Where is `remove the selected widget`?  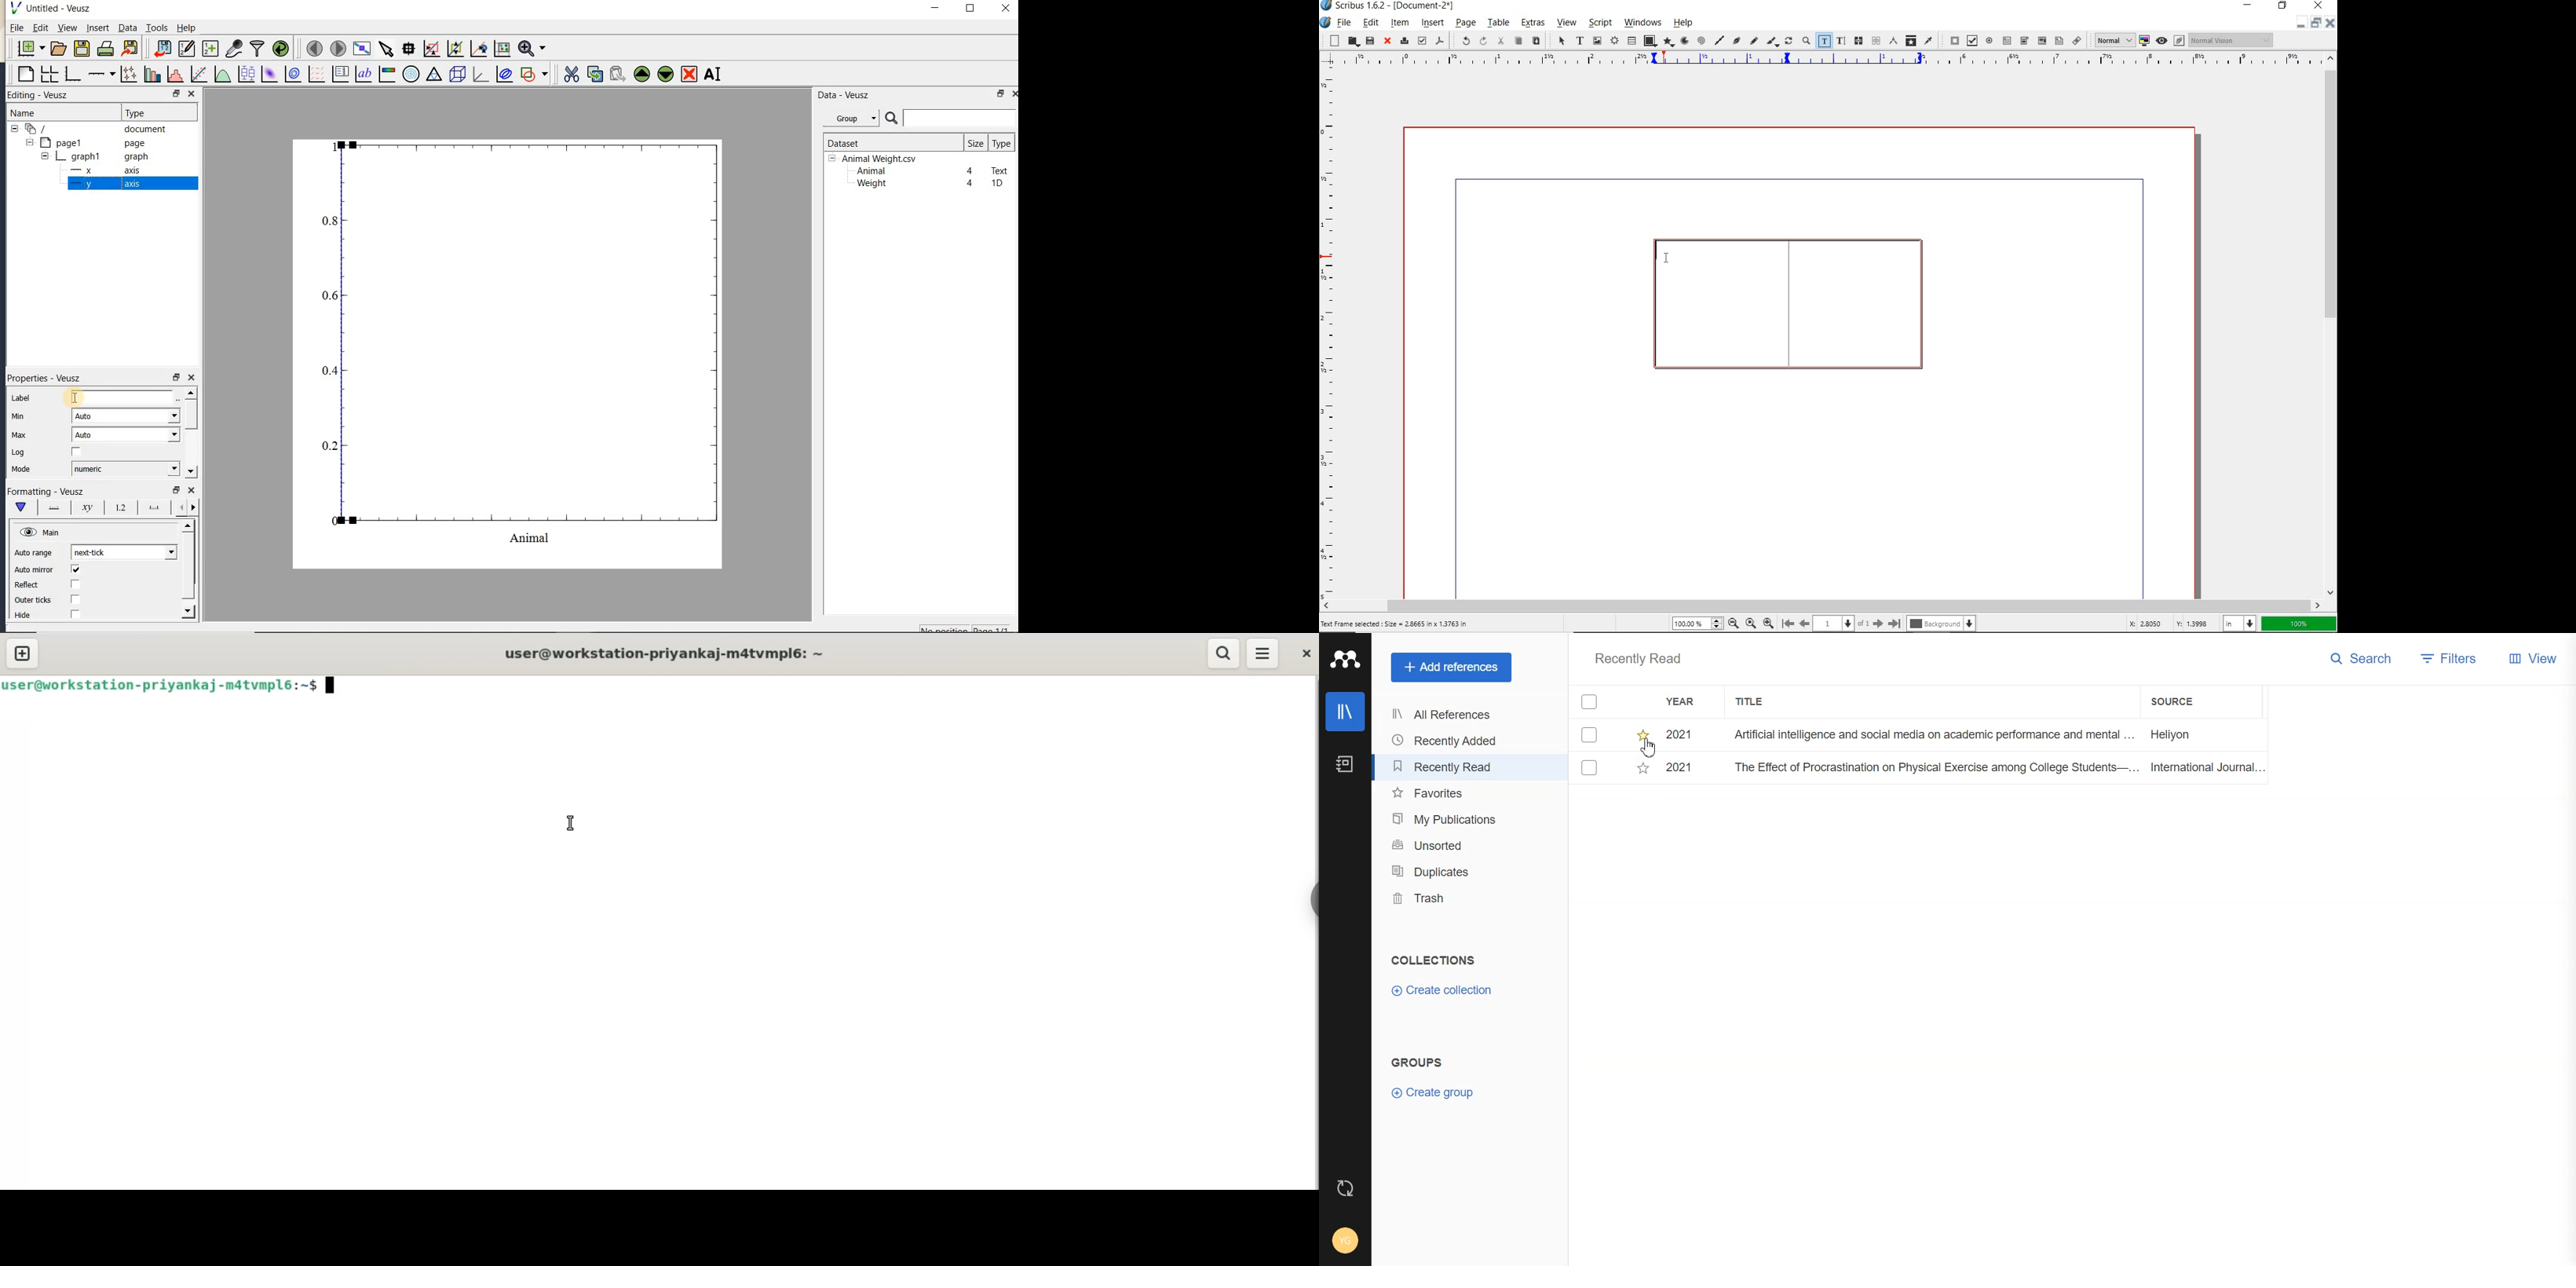 remove the selected widget is located at coordinates (688, 75).